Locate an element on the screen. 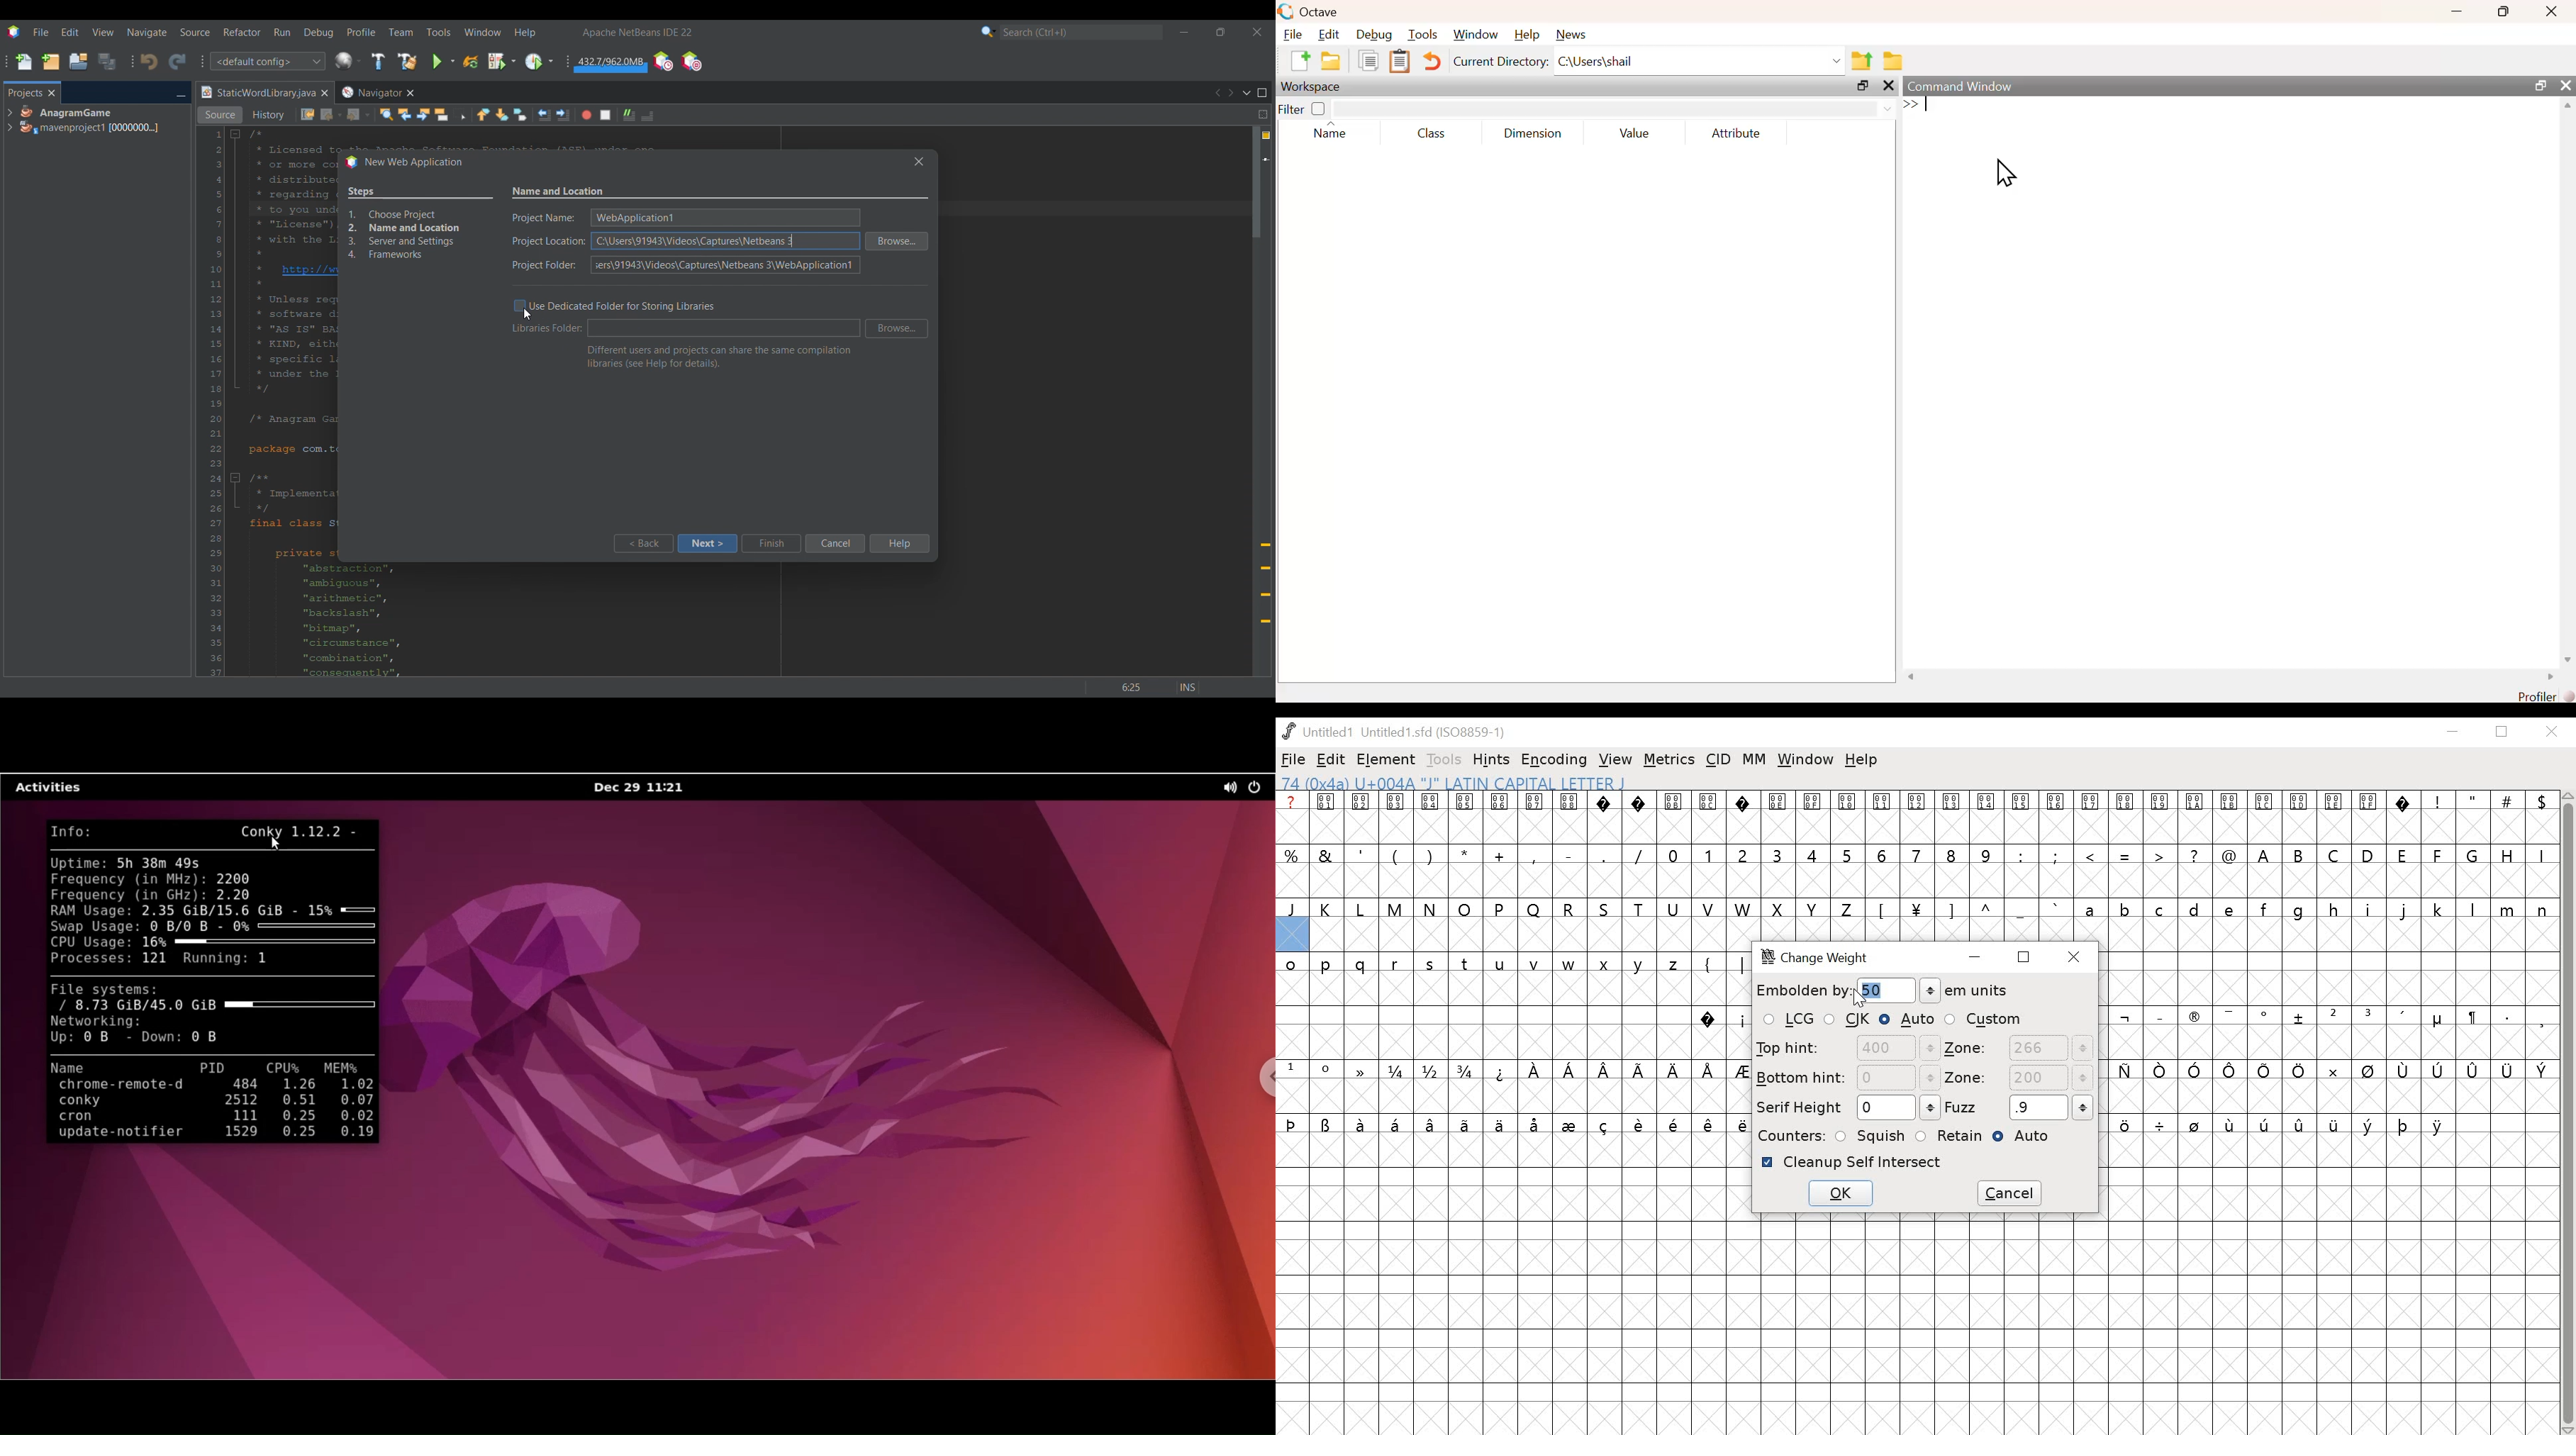 The width and height of the screenshot is (2576, 1456). symbols is located at coordinates (2327, 1071).